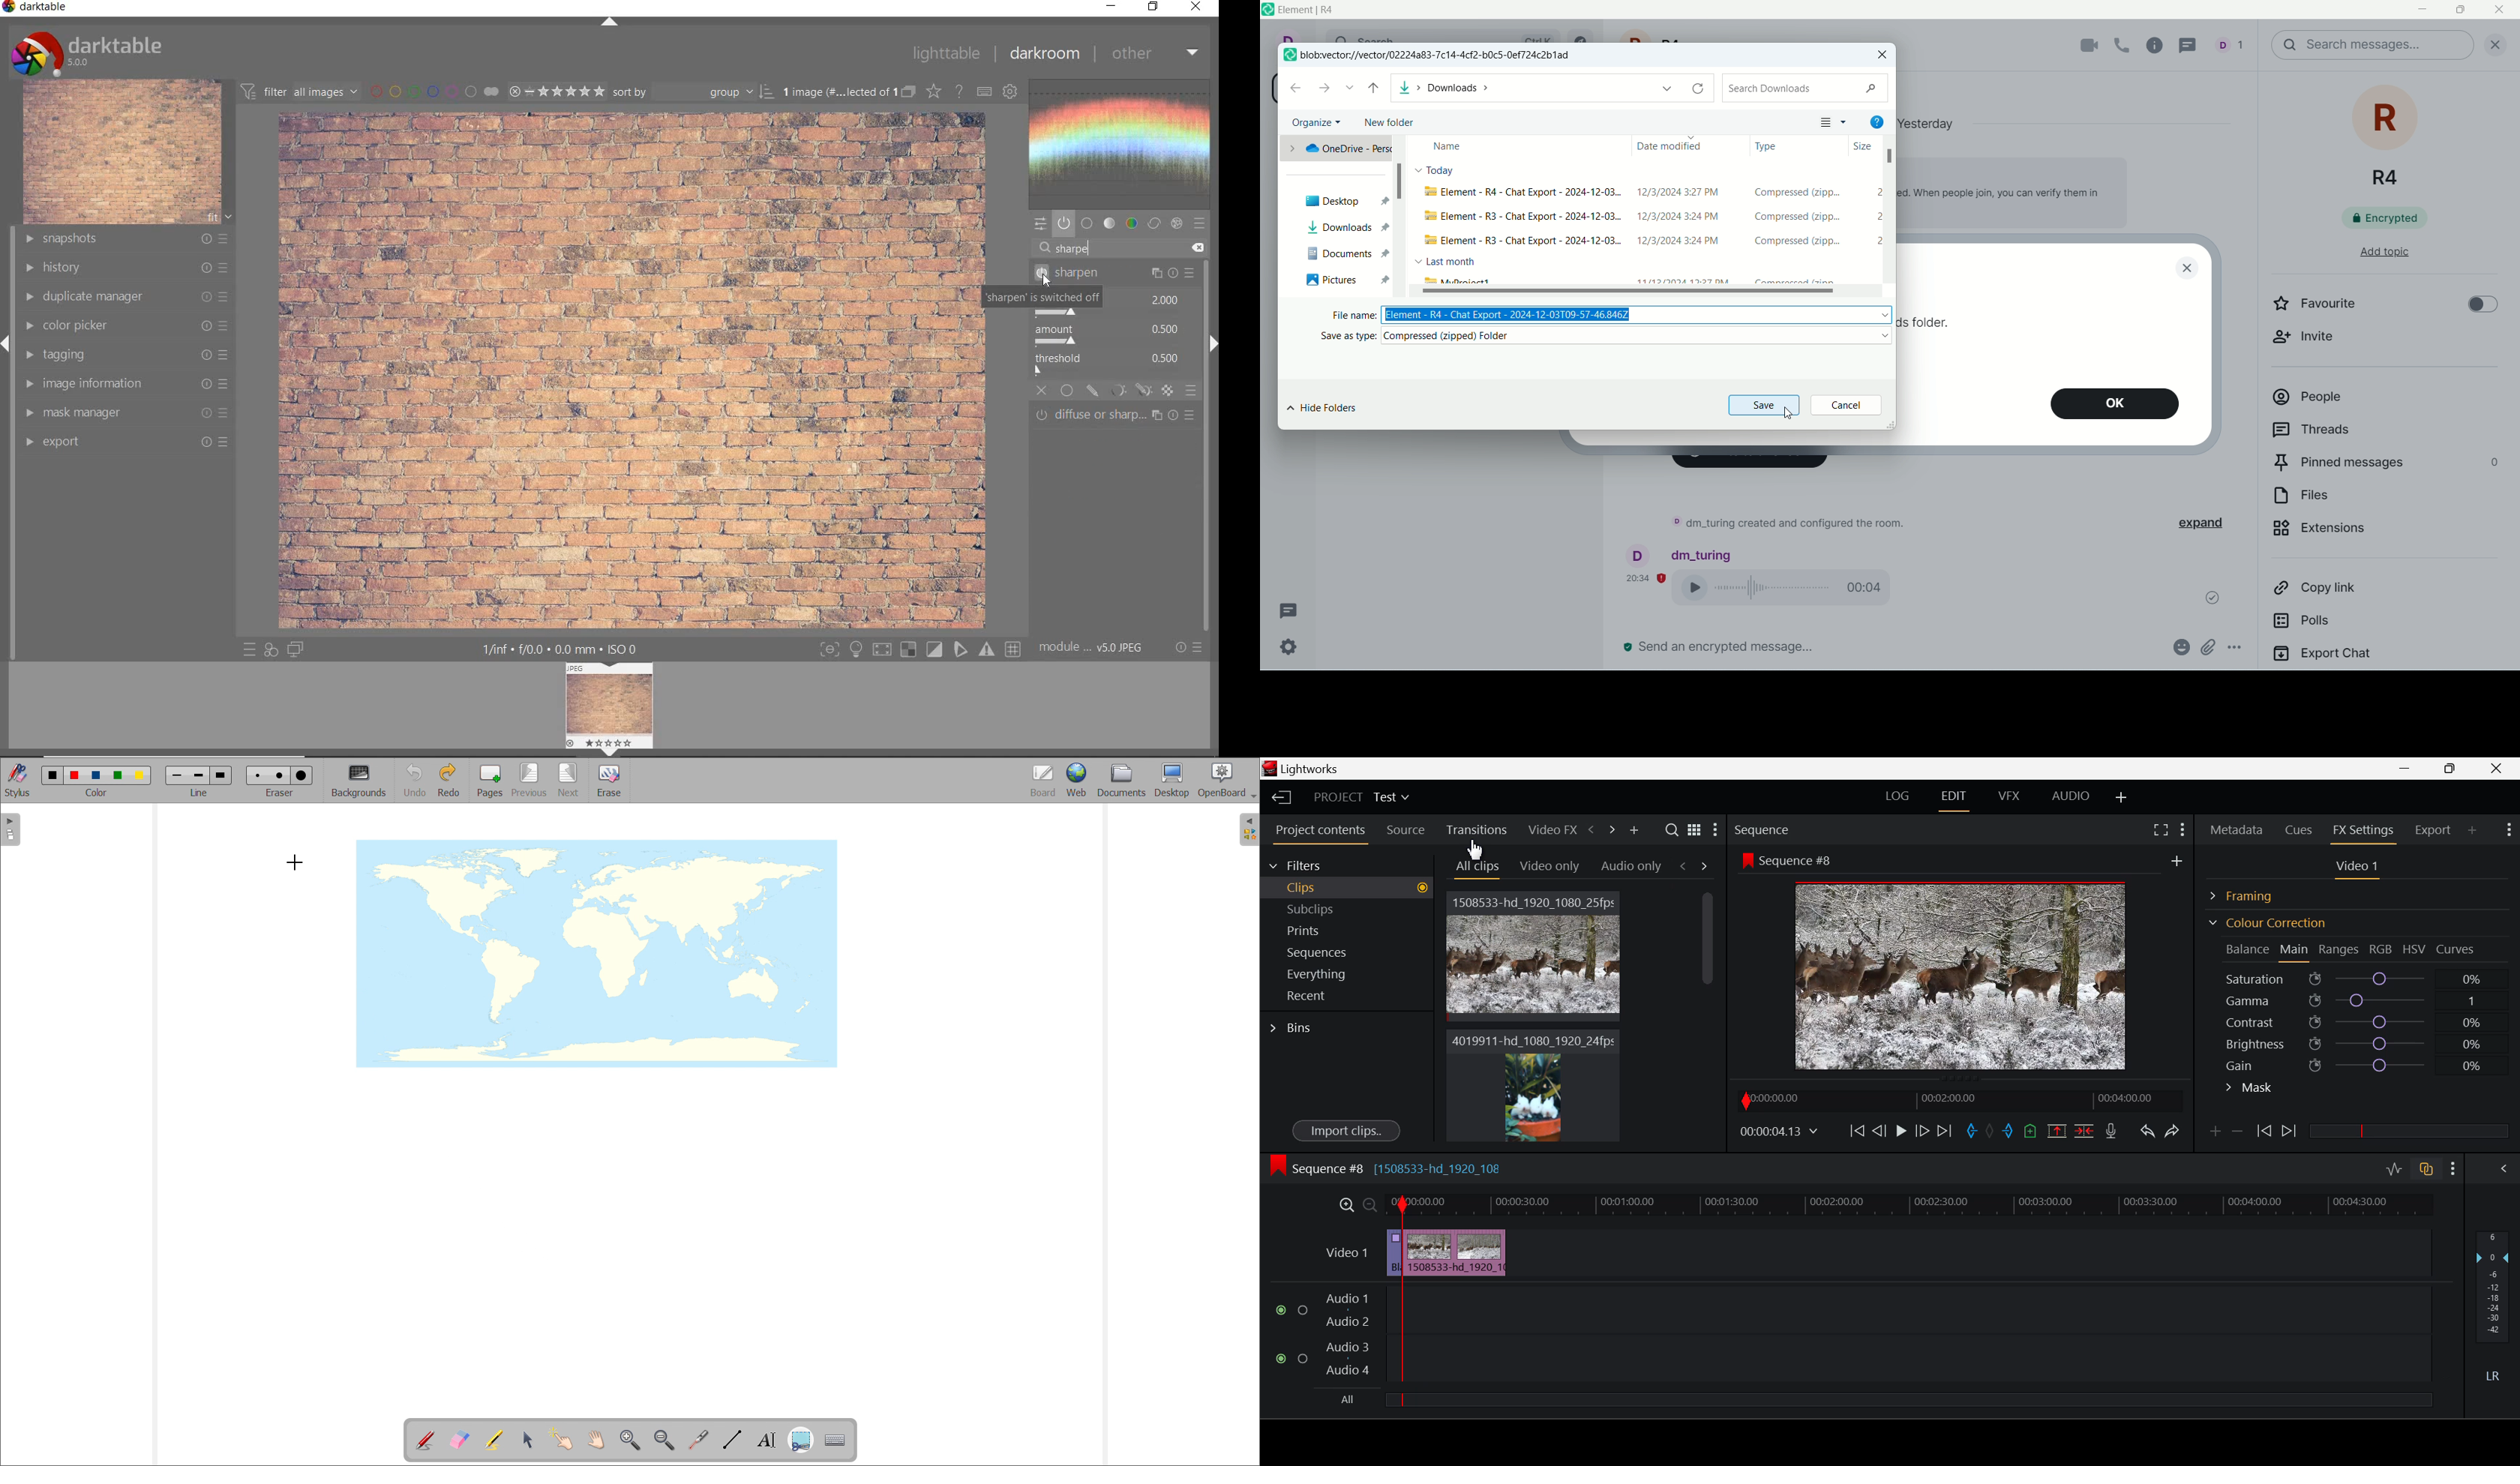 Image resolution: width=2520 pixels, height=1484 pixels. What do you see at coordinates (1351, 88) in the screenshot?
I see `recent opened` at bounding box center [1351, 88].